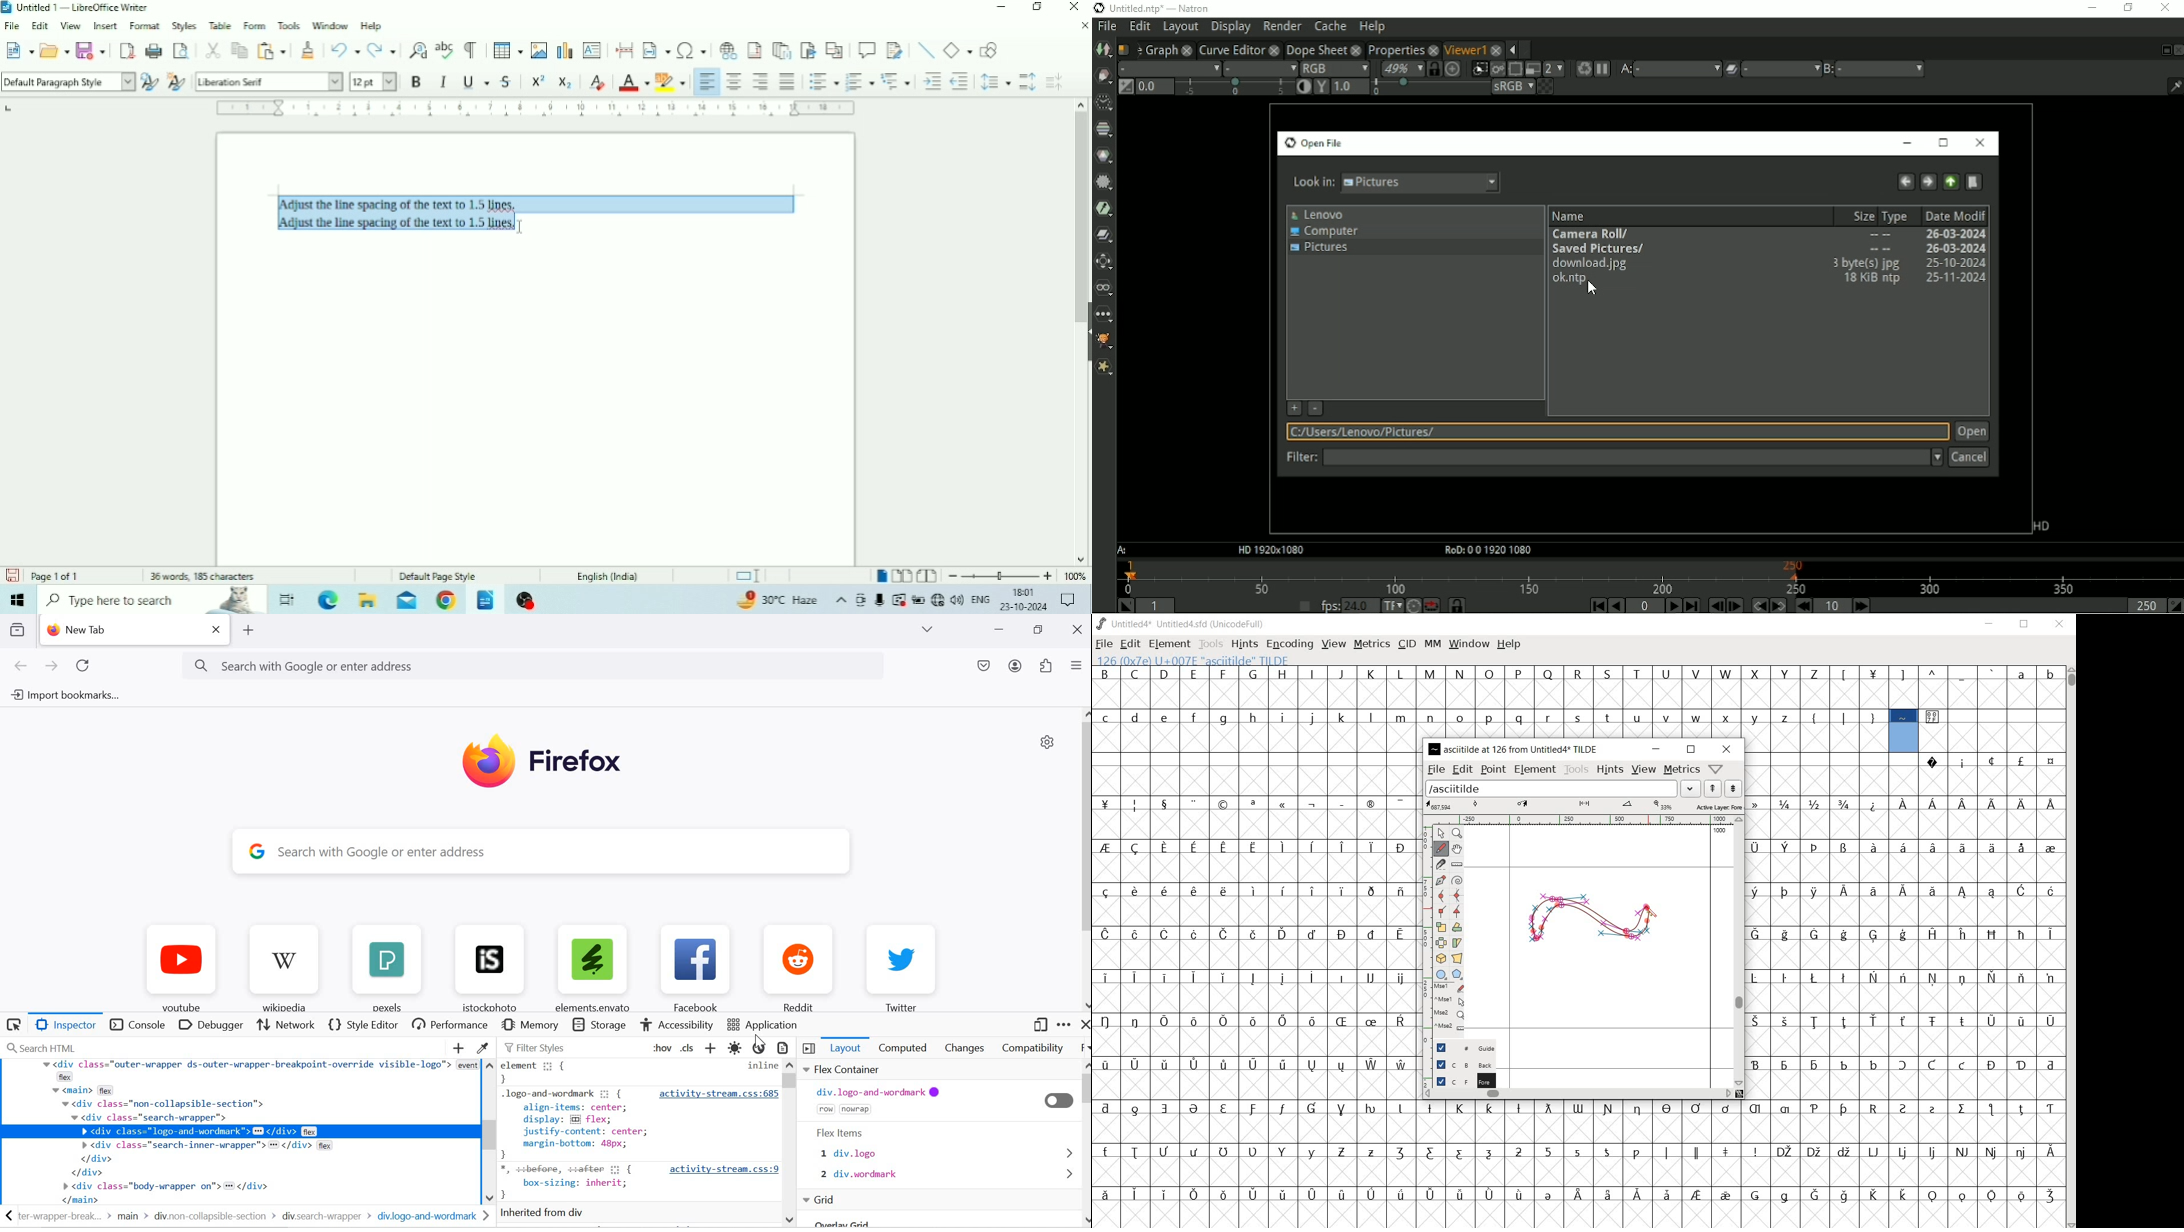 The height and width of the screenshot is (1232, 2184). Describe the element at coordinates (389, 965) in the screenshot. I see `pexels` at that location.